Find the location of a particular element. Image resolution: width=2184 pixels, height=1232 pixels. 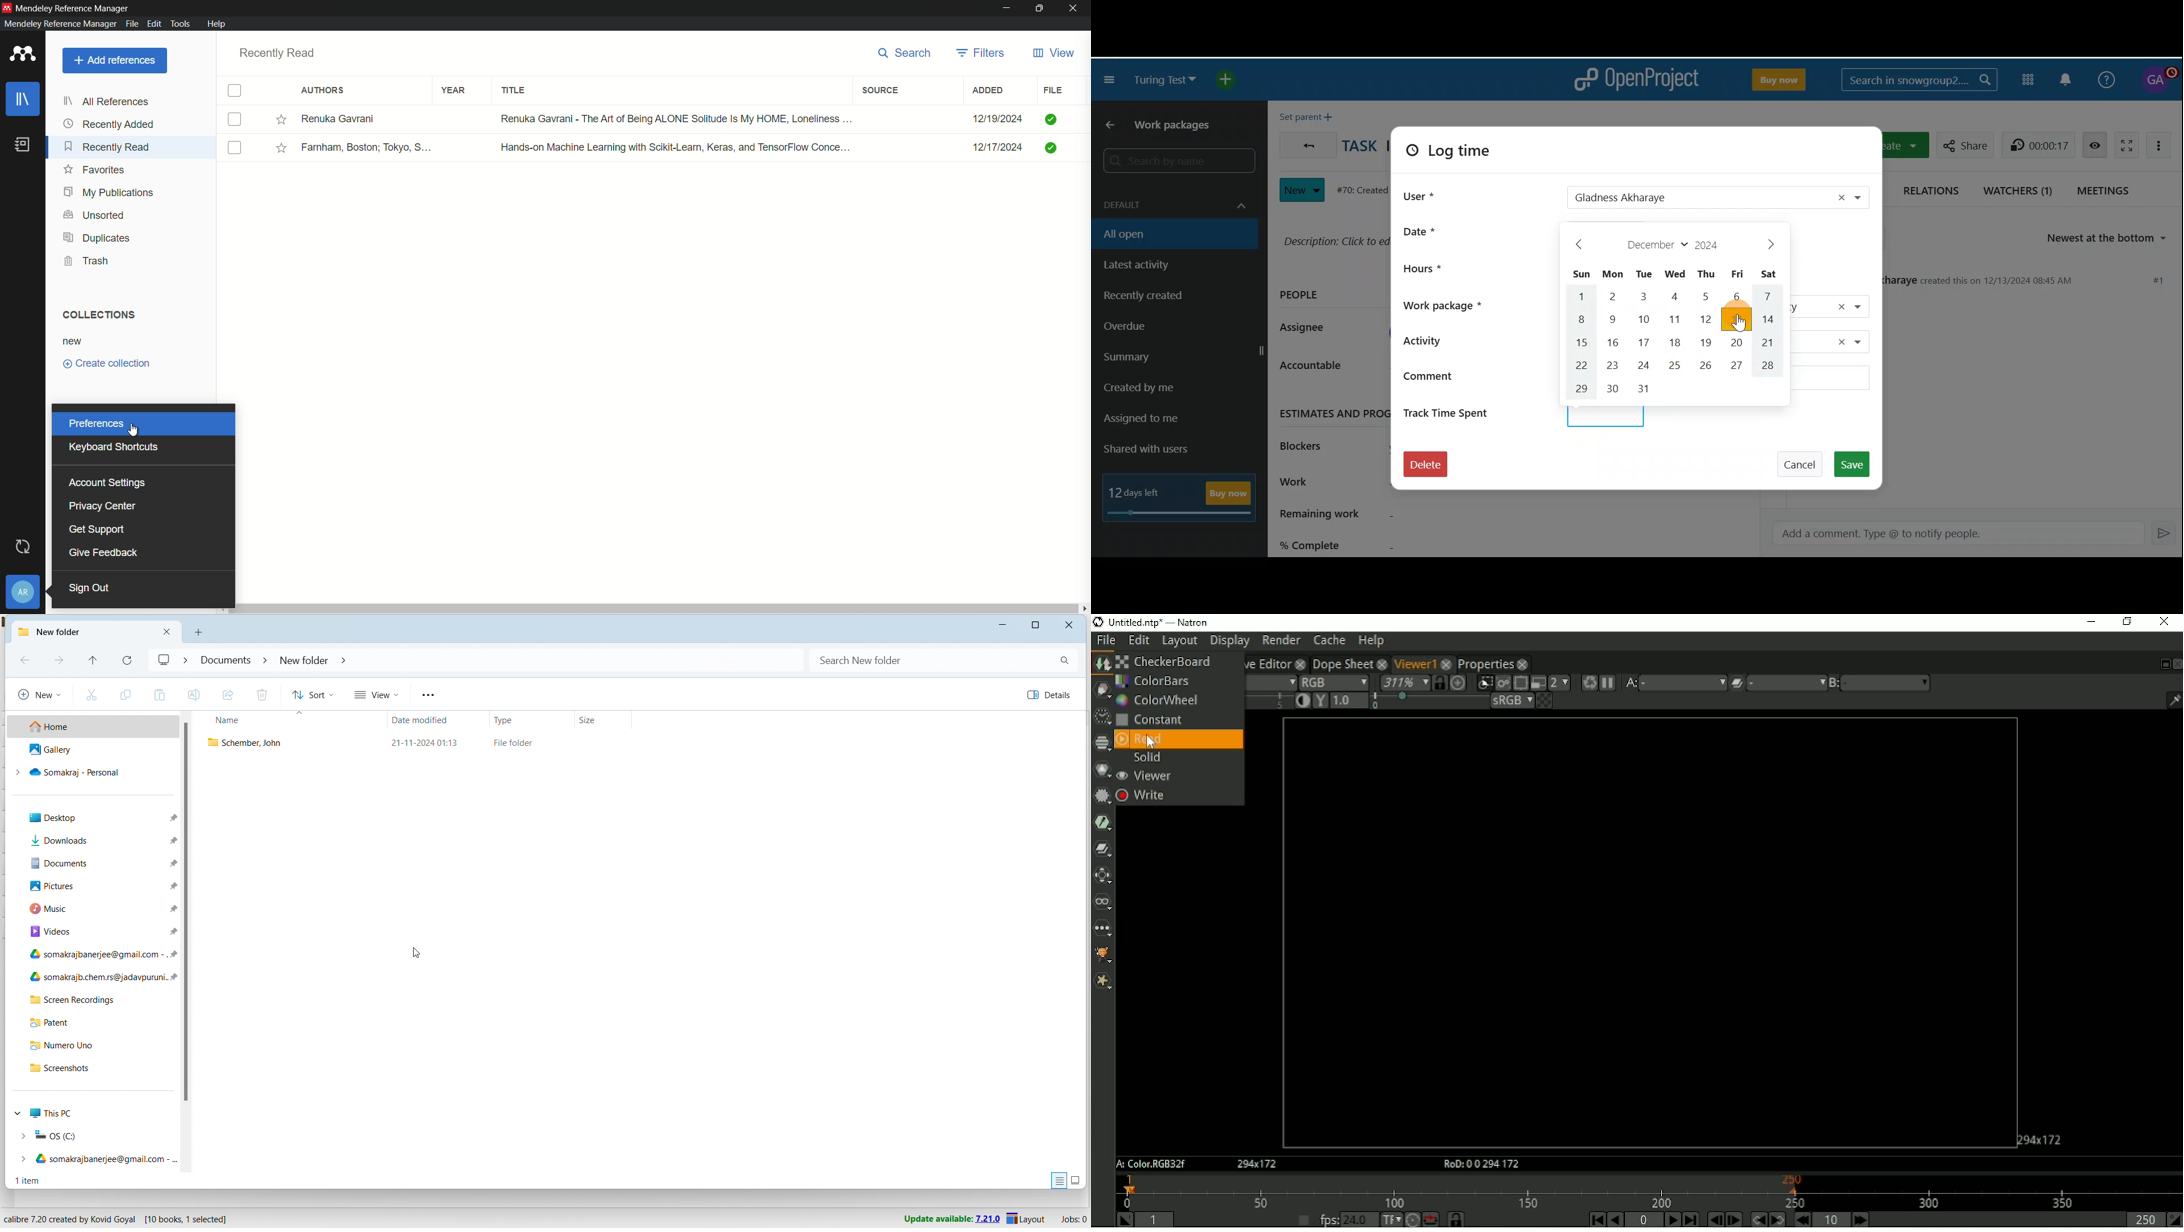

tools menu is located at coordinates (181, 24).